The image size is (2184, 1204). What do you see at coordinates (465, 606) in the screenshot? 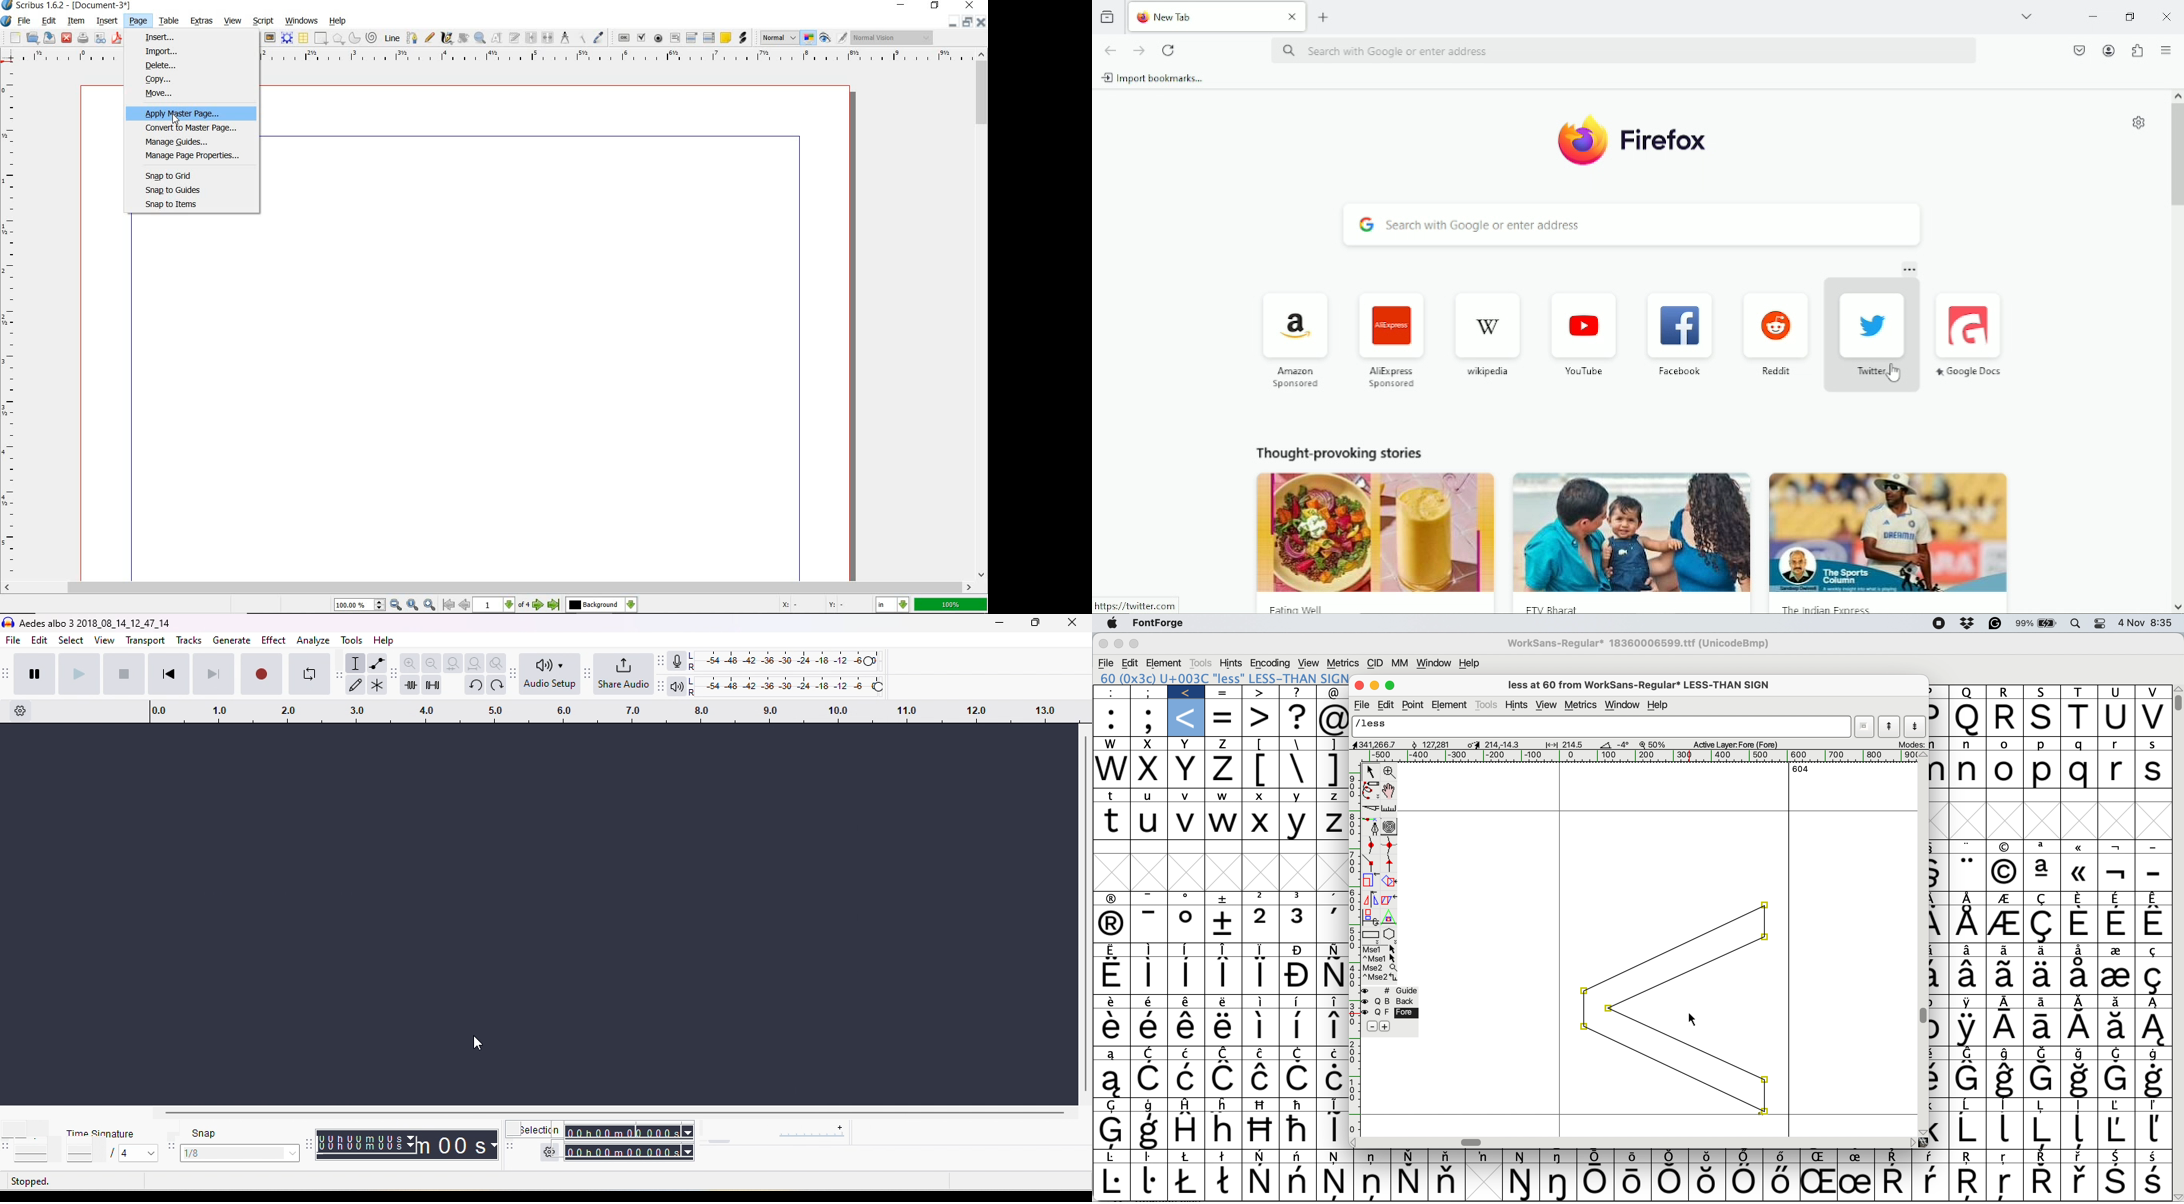
I see `Previous Page` at bounding box center [465, 606].